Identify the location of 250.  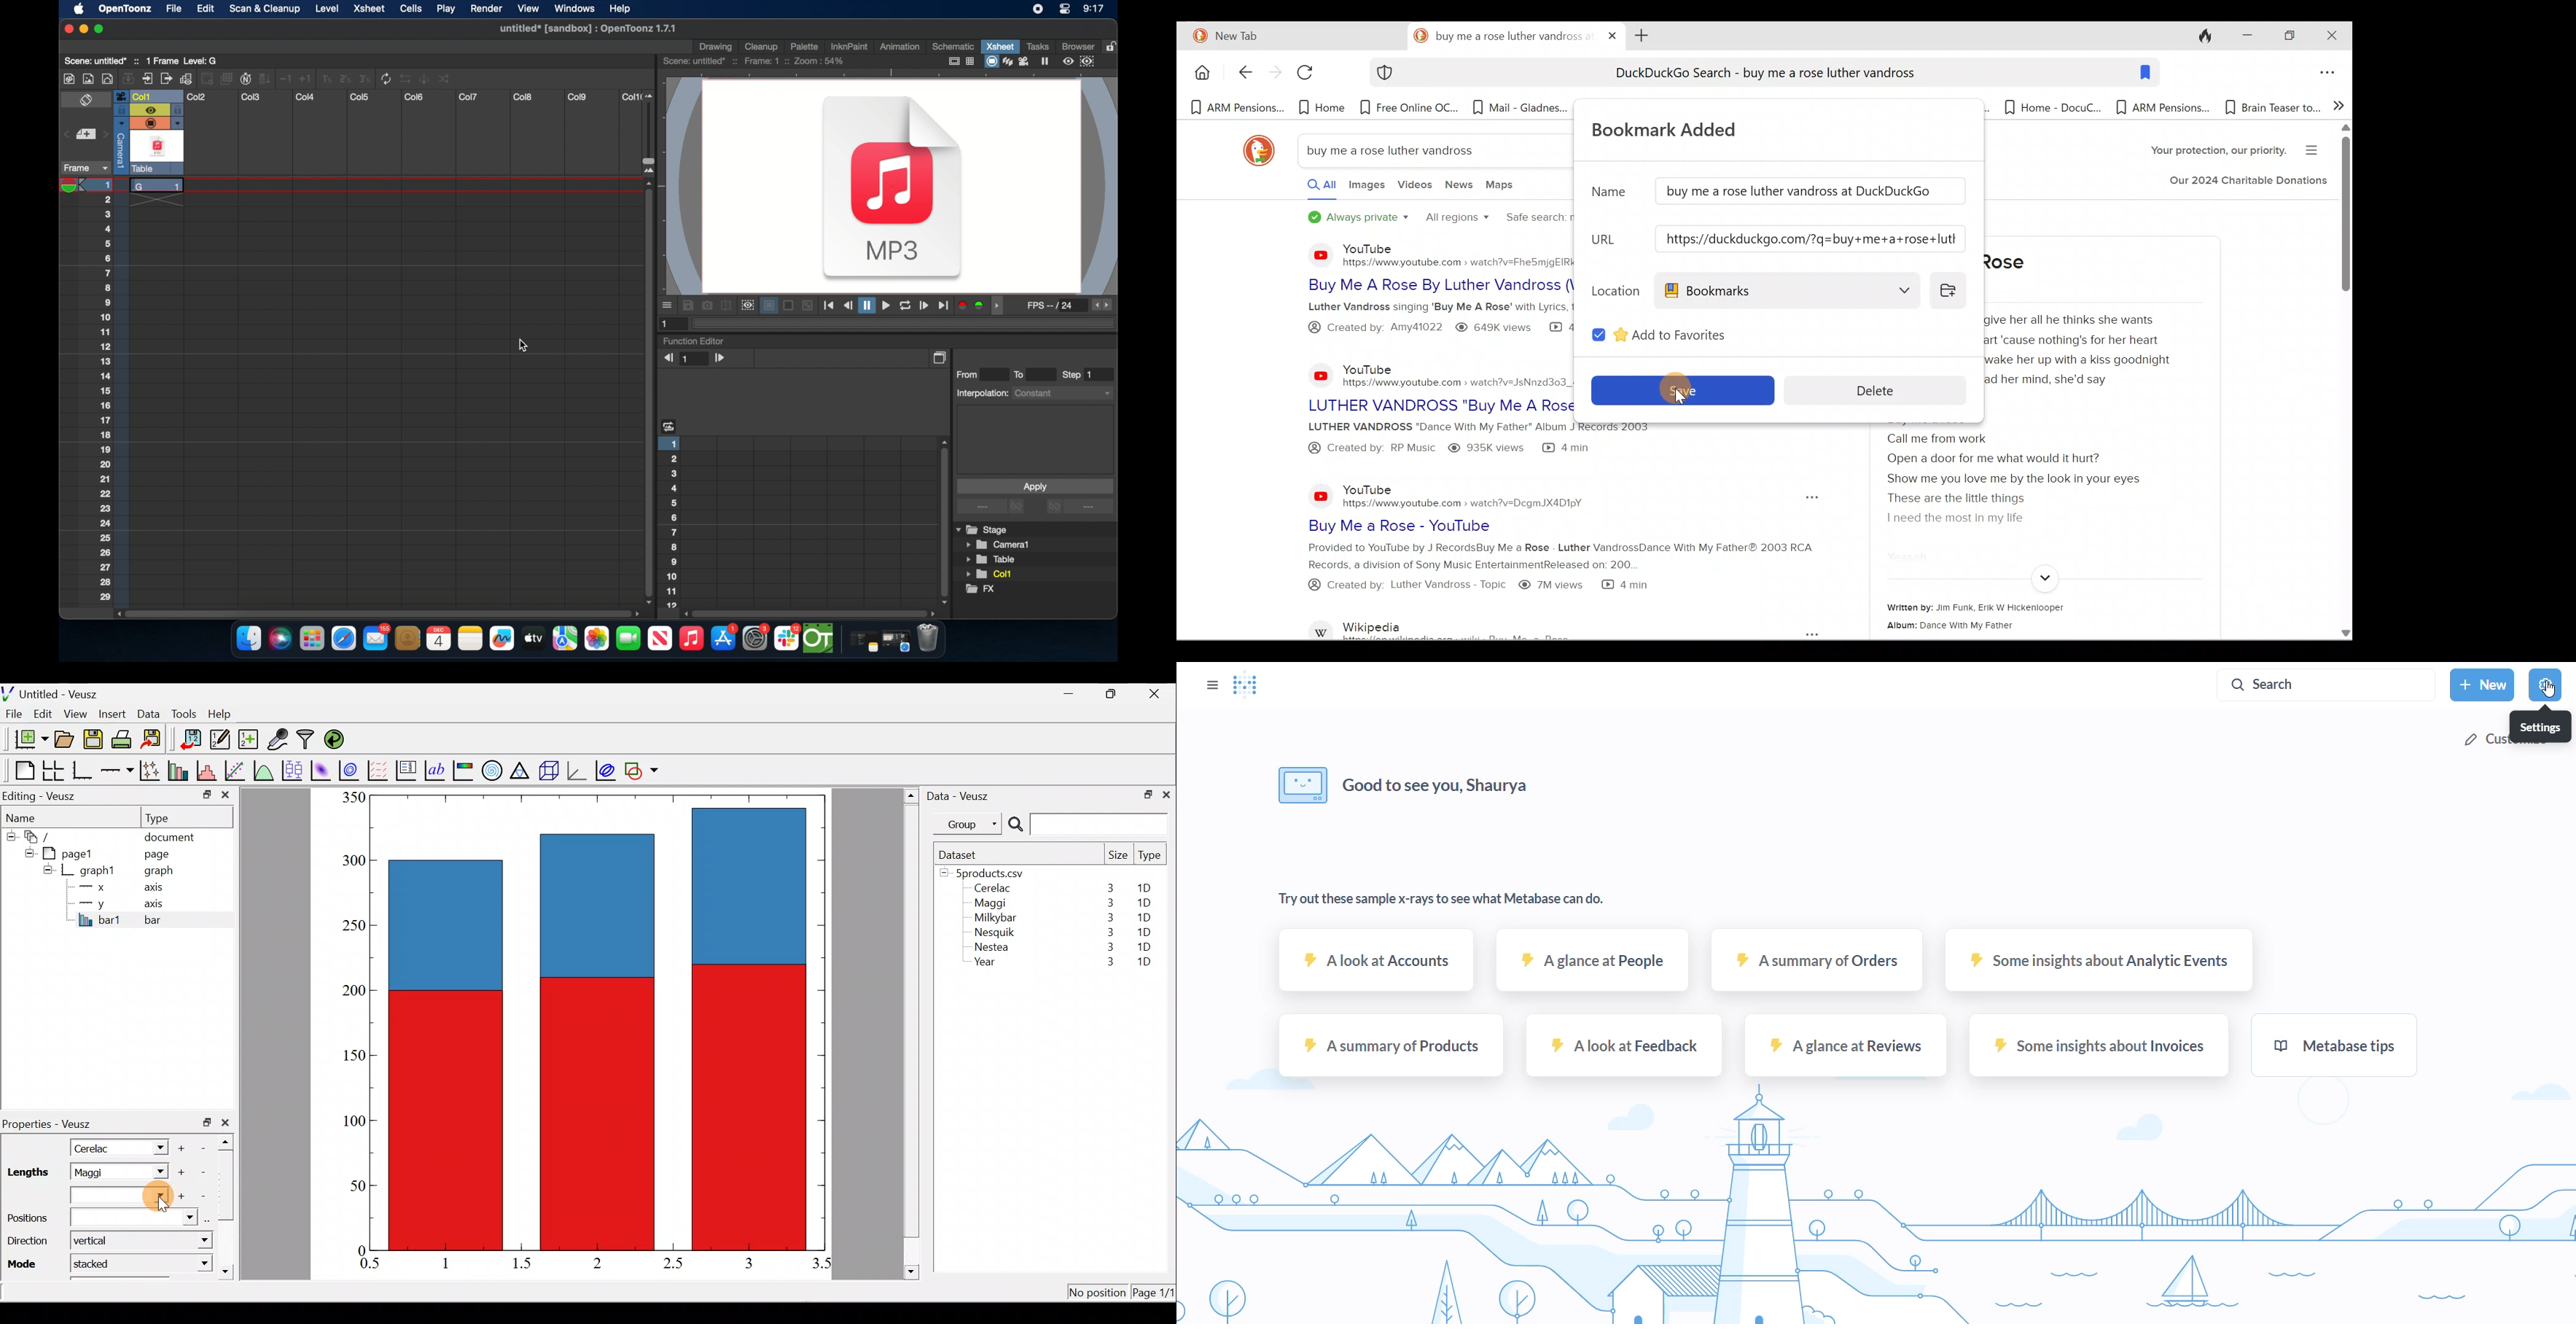
(351, 924).